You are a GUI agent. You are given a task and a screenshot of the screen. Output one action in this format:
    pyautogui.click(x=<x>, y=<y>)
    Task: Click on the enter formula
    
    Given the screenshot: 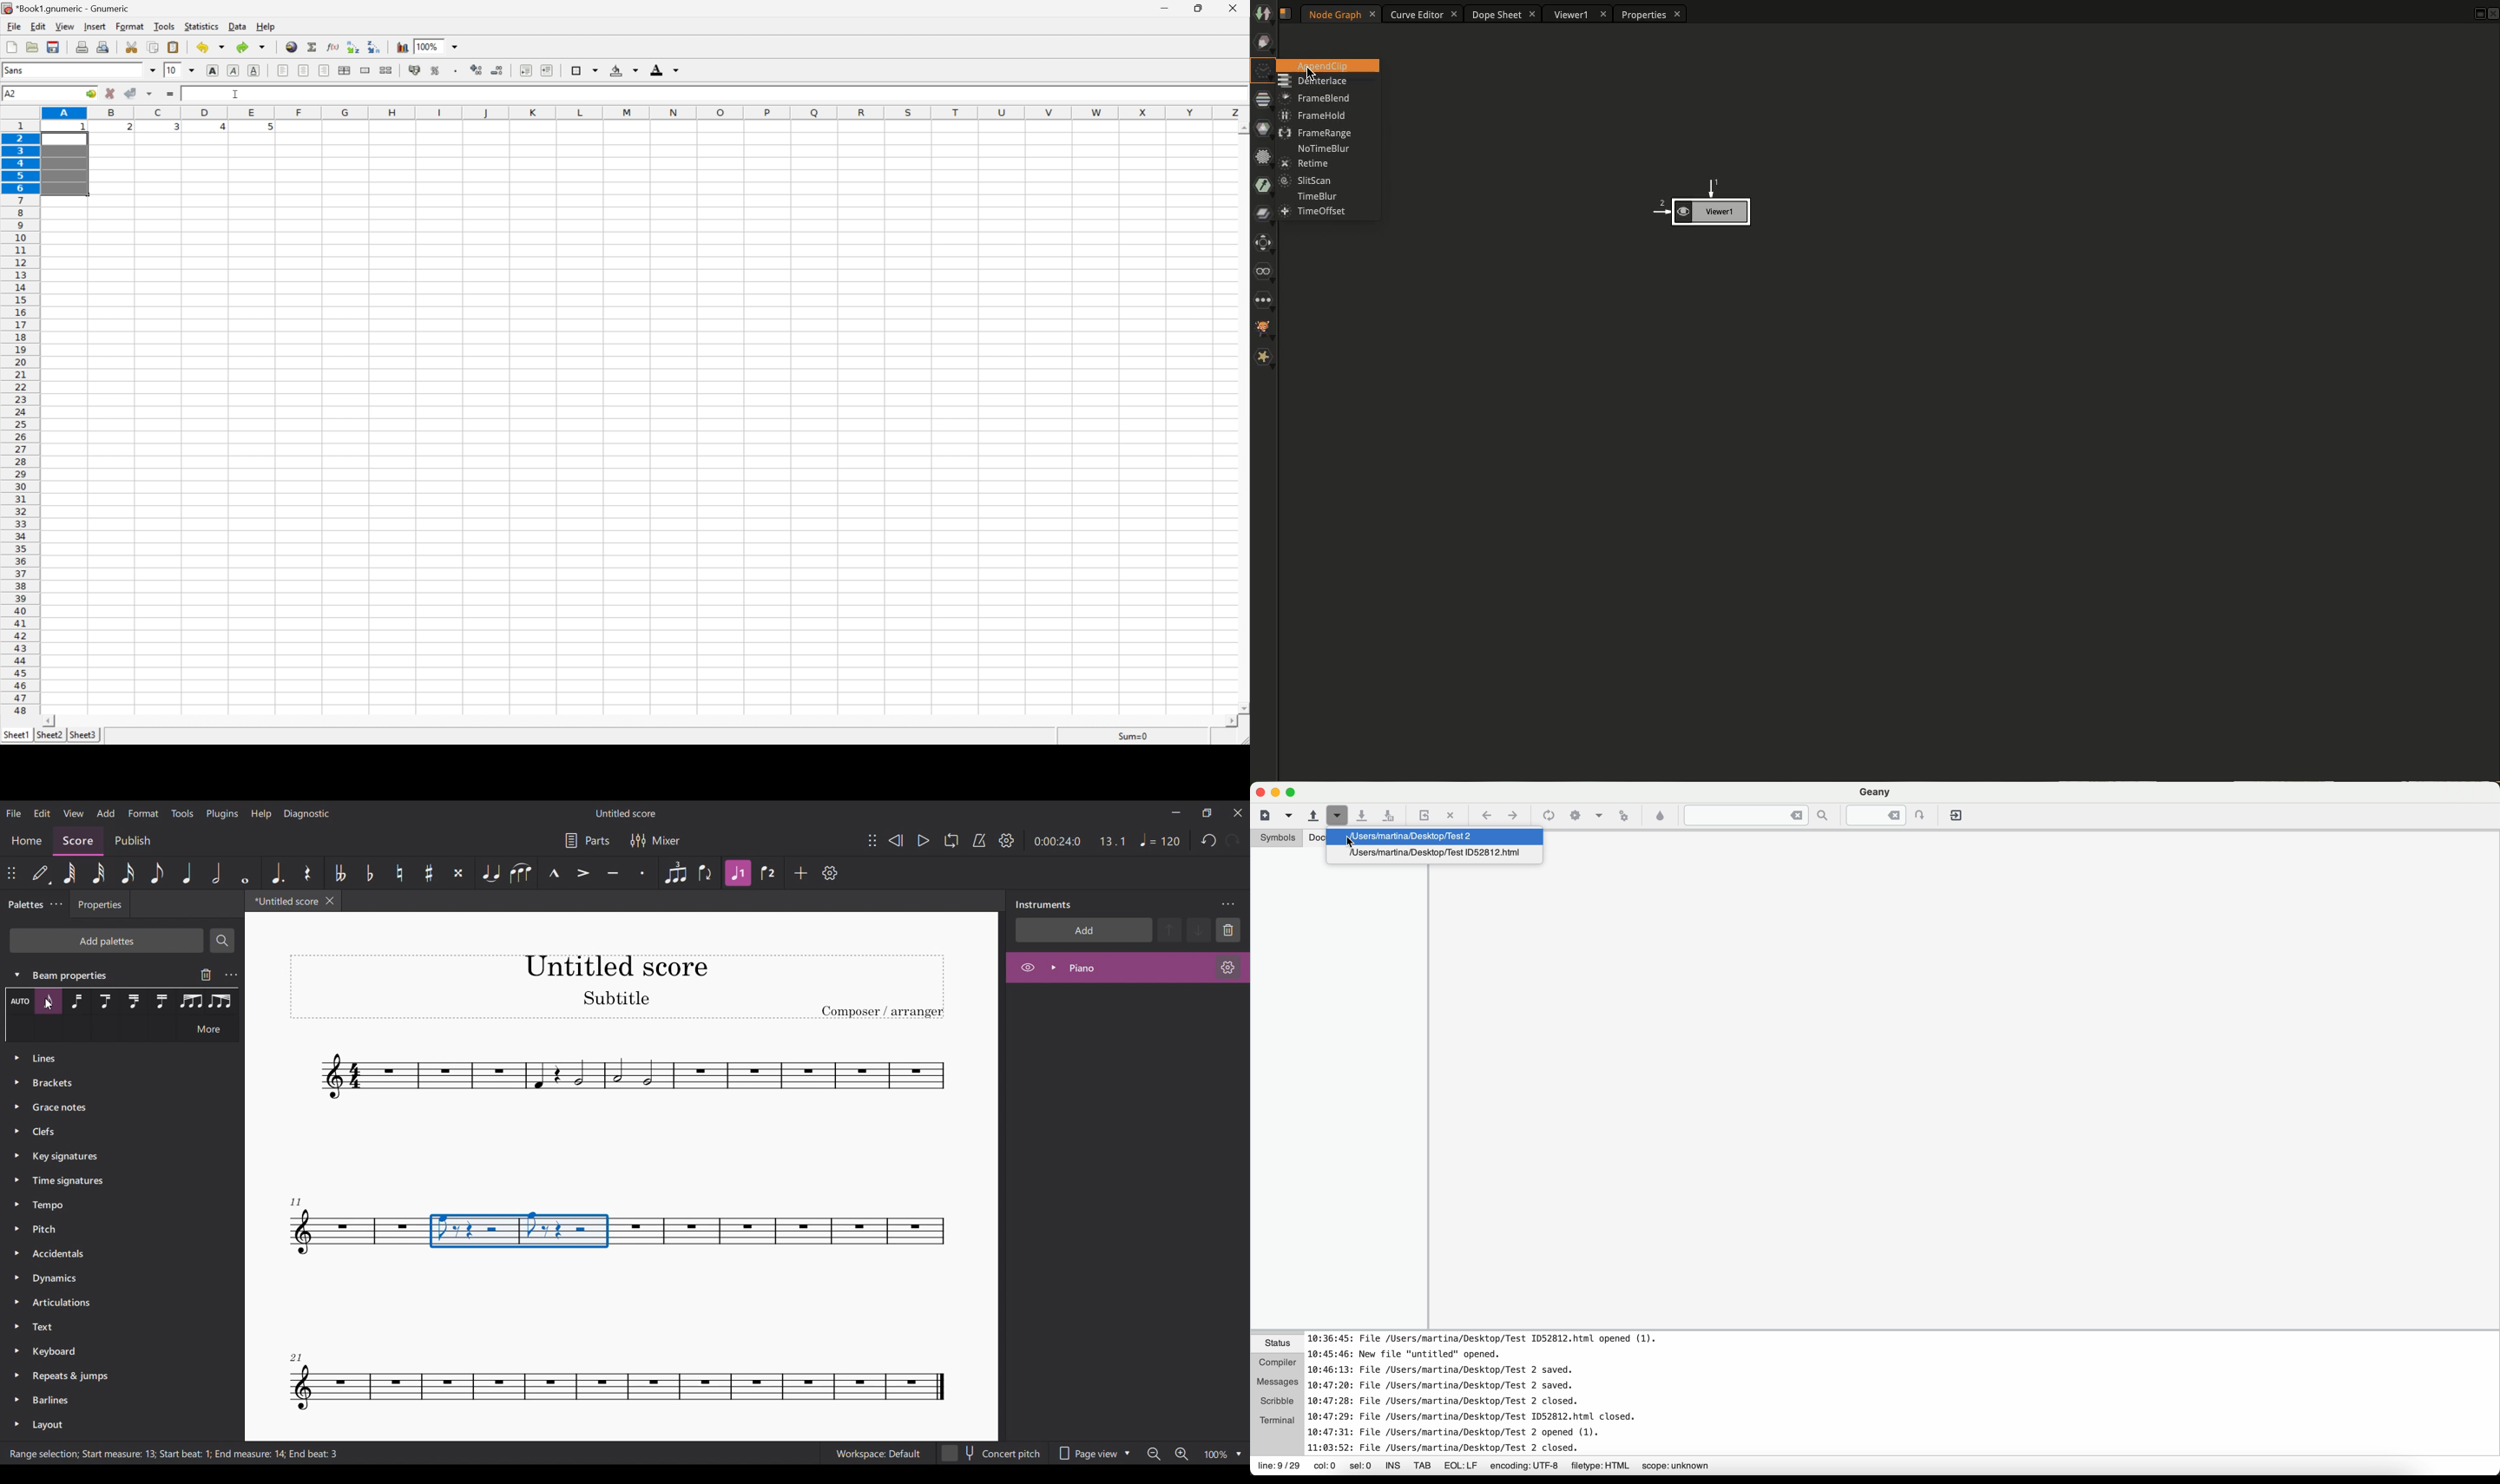 What is the action you would take?
    pyautogui.click(x=169, y=94)
    